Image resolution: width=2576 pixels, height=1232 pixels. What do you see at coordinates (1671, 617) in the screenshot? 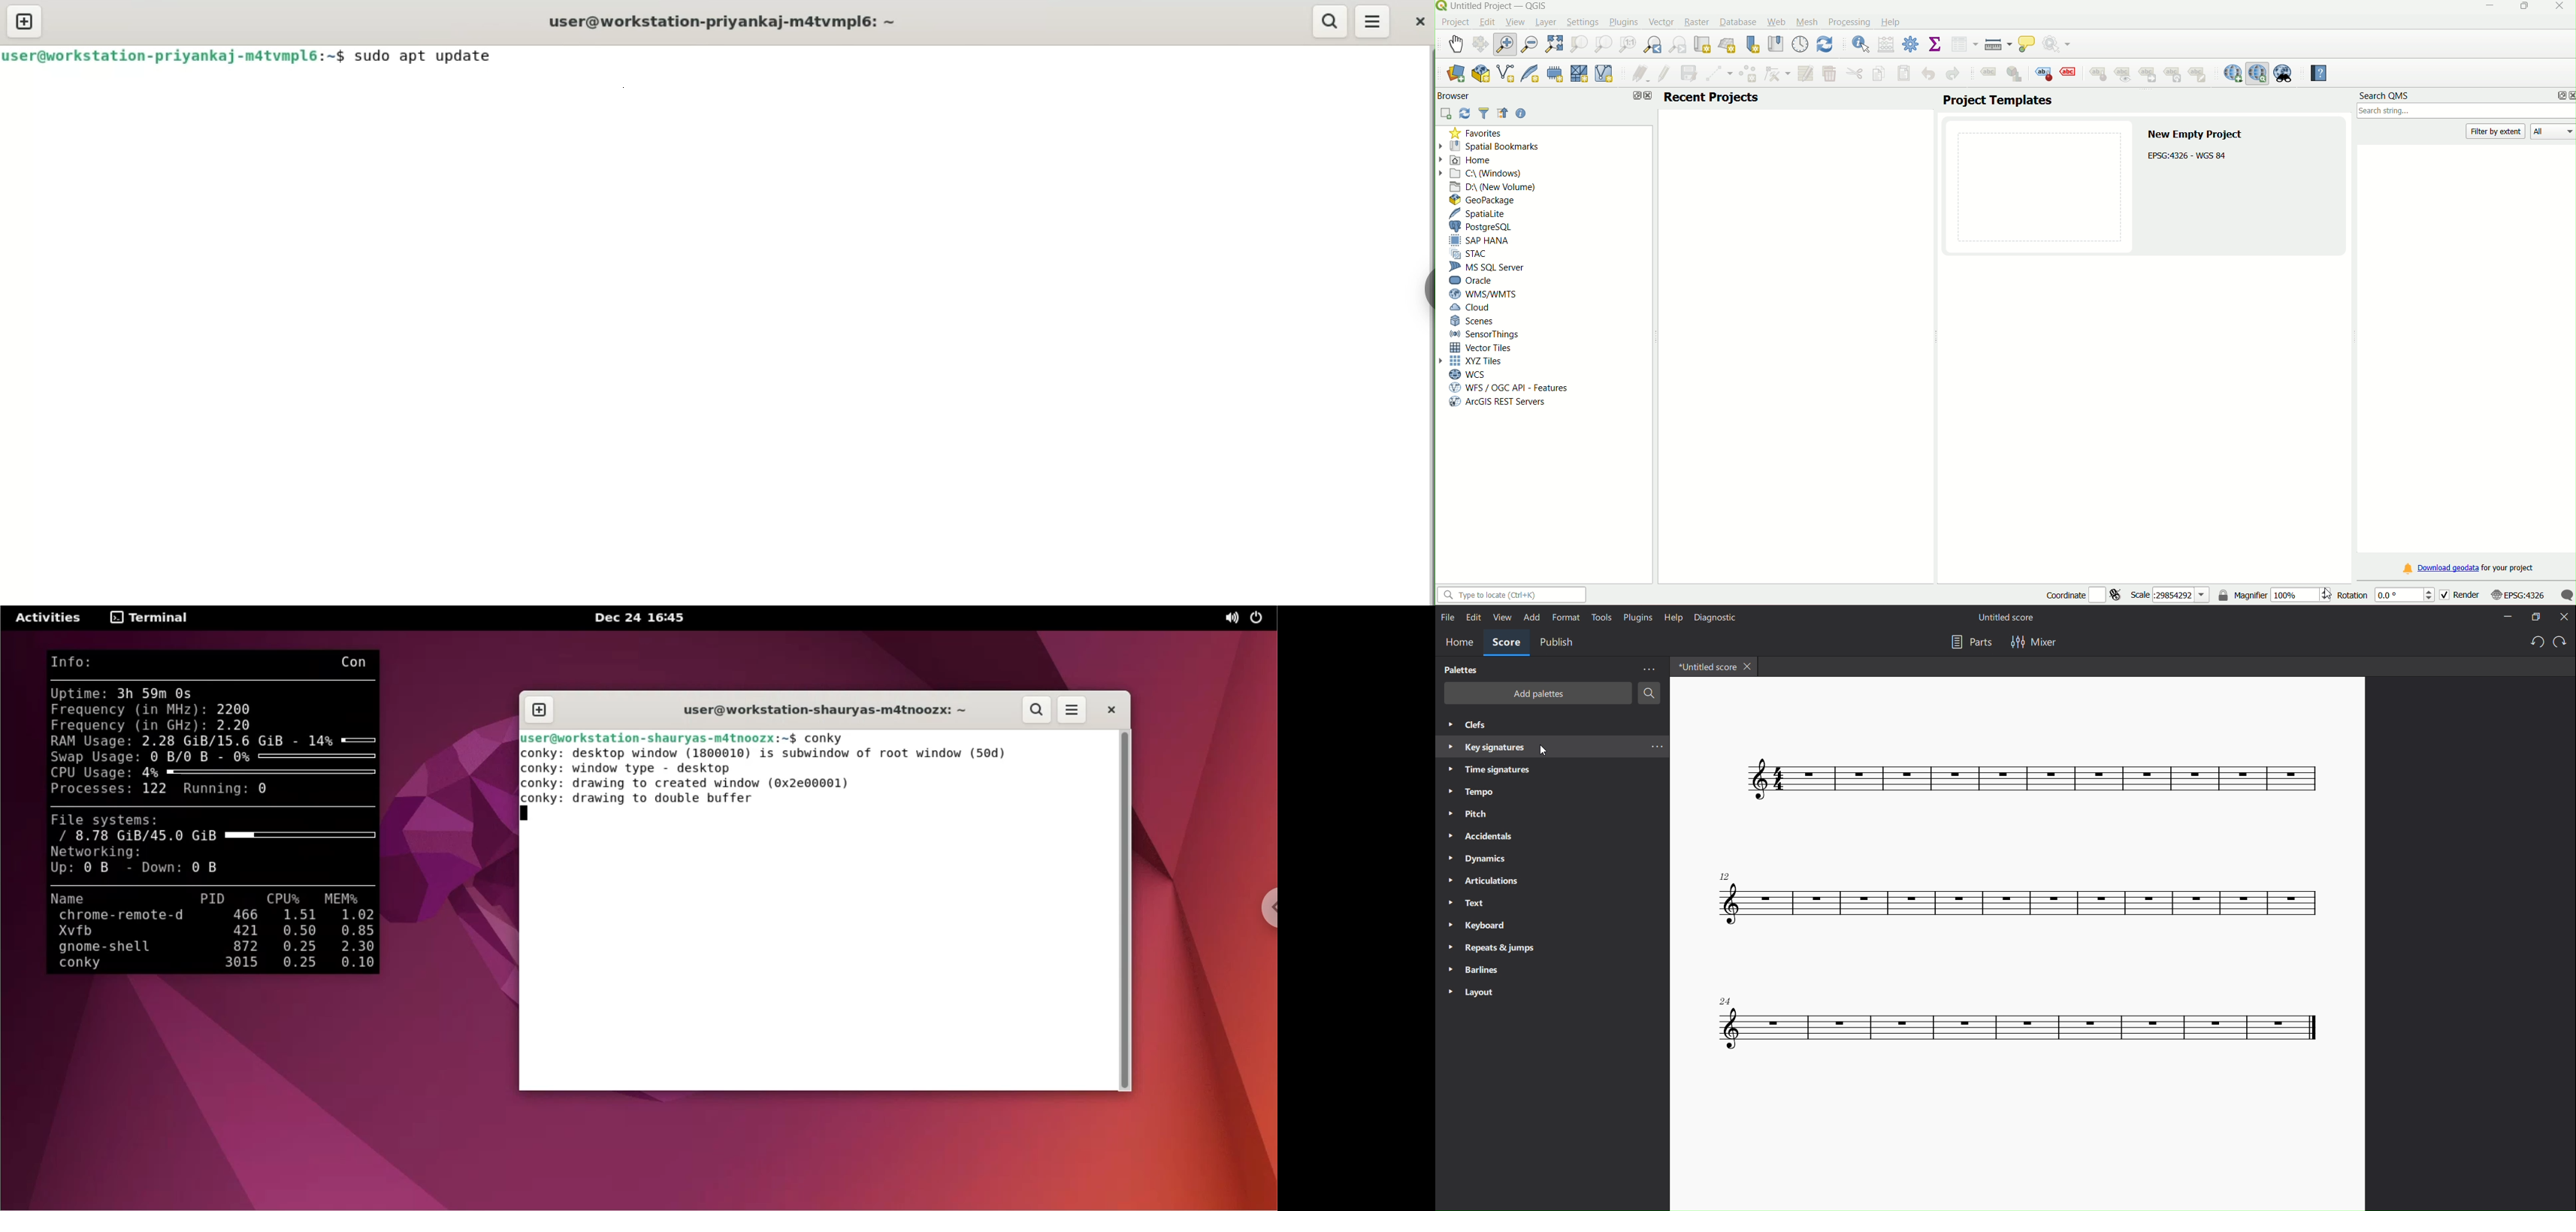
I see `help` at bounding box center [1671, 617].